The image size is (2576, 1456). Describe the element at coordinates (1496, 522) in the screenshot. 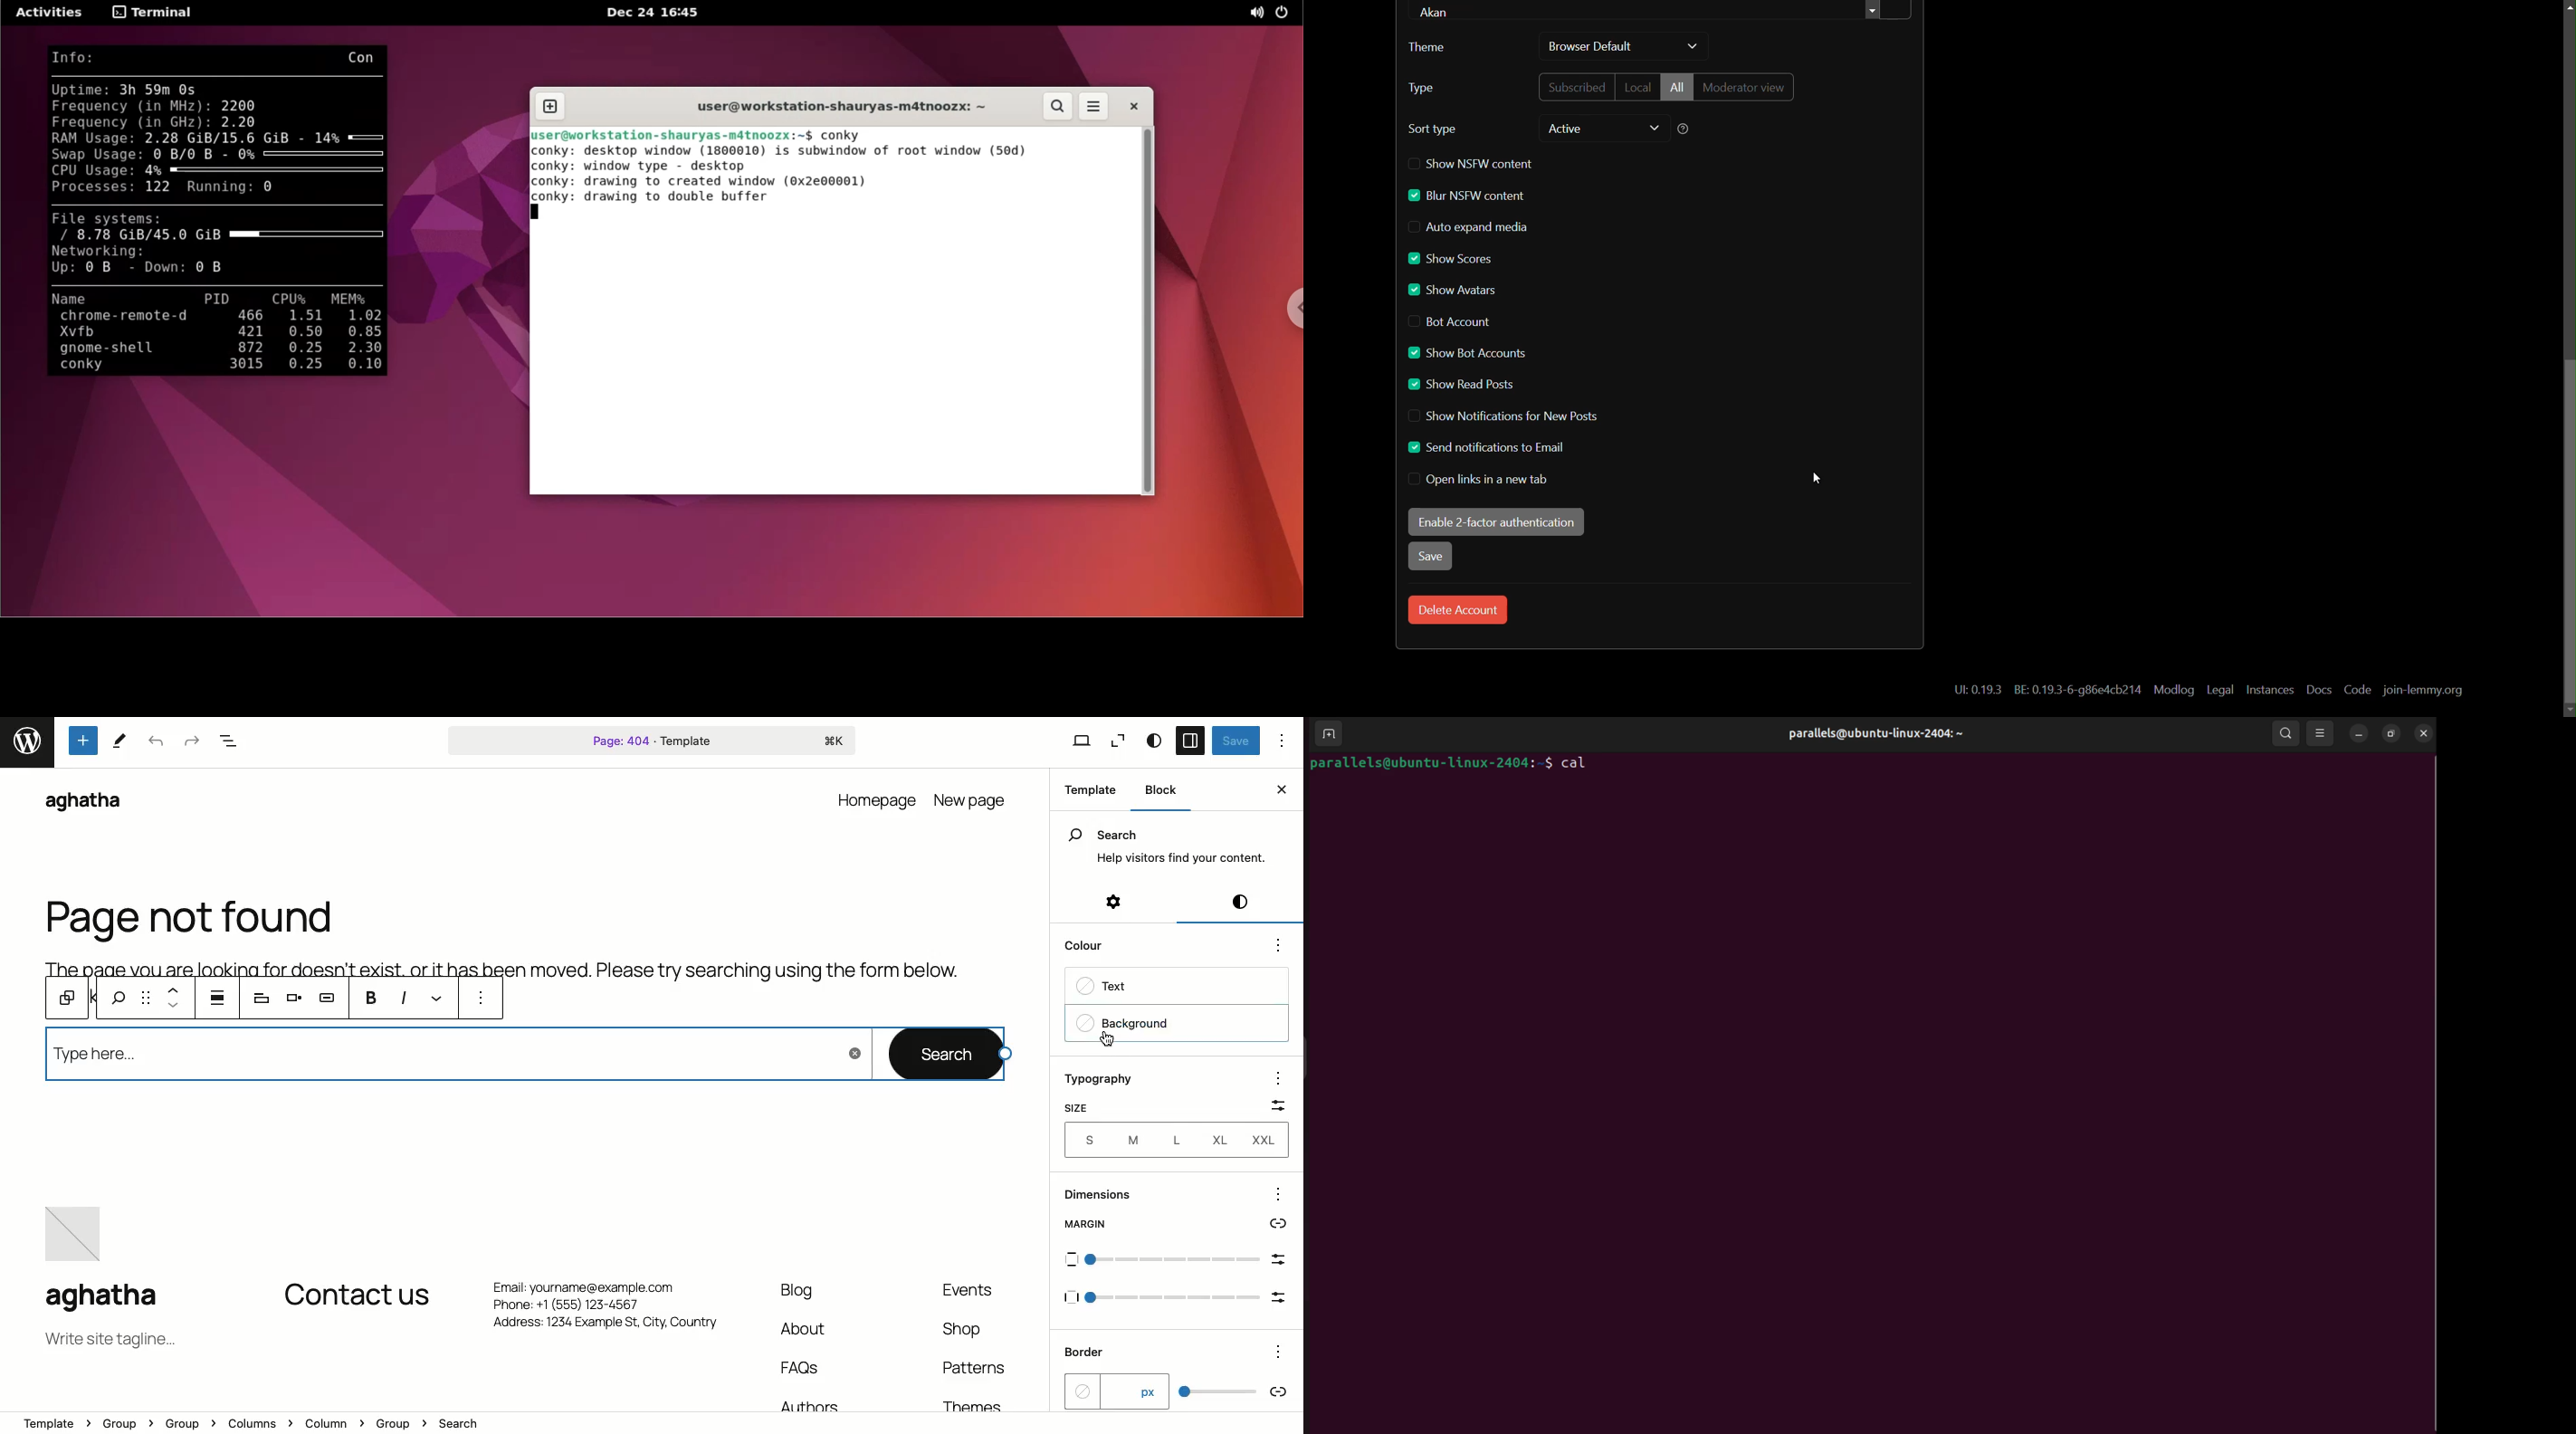

I see `enable 2 factor authentication` at that location.